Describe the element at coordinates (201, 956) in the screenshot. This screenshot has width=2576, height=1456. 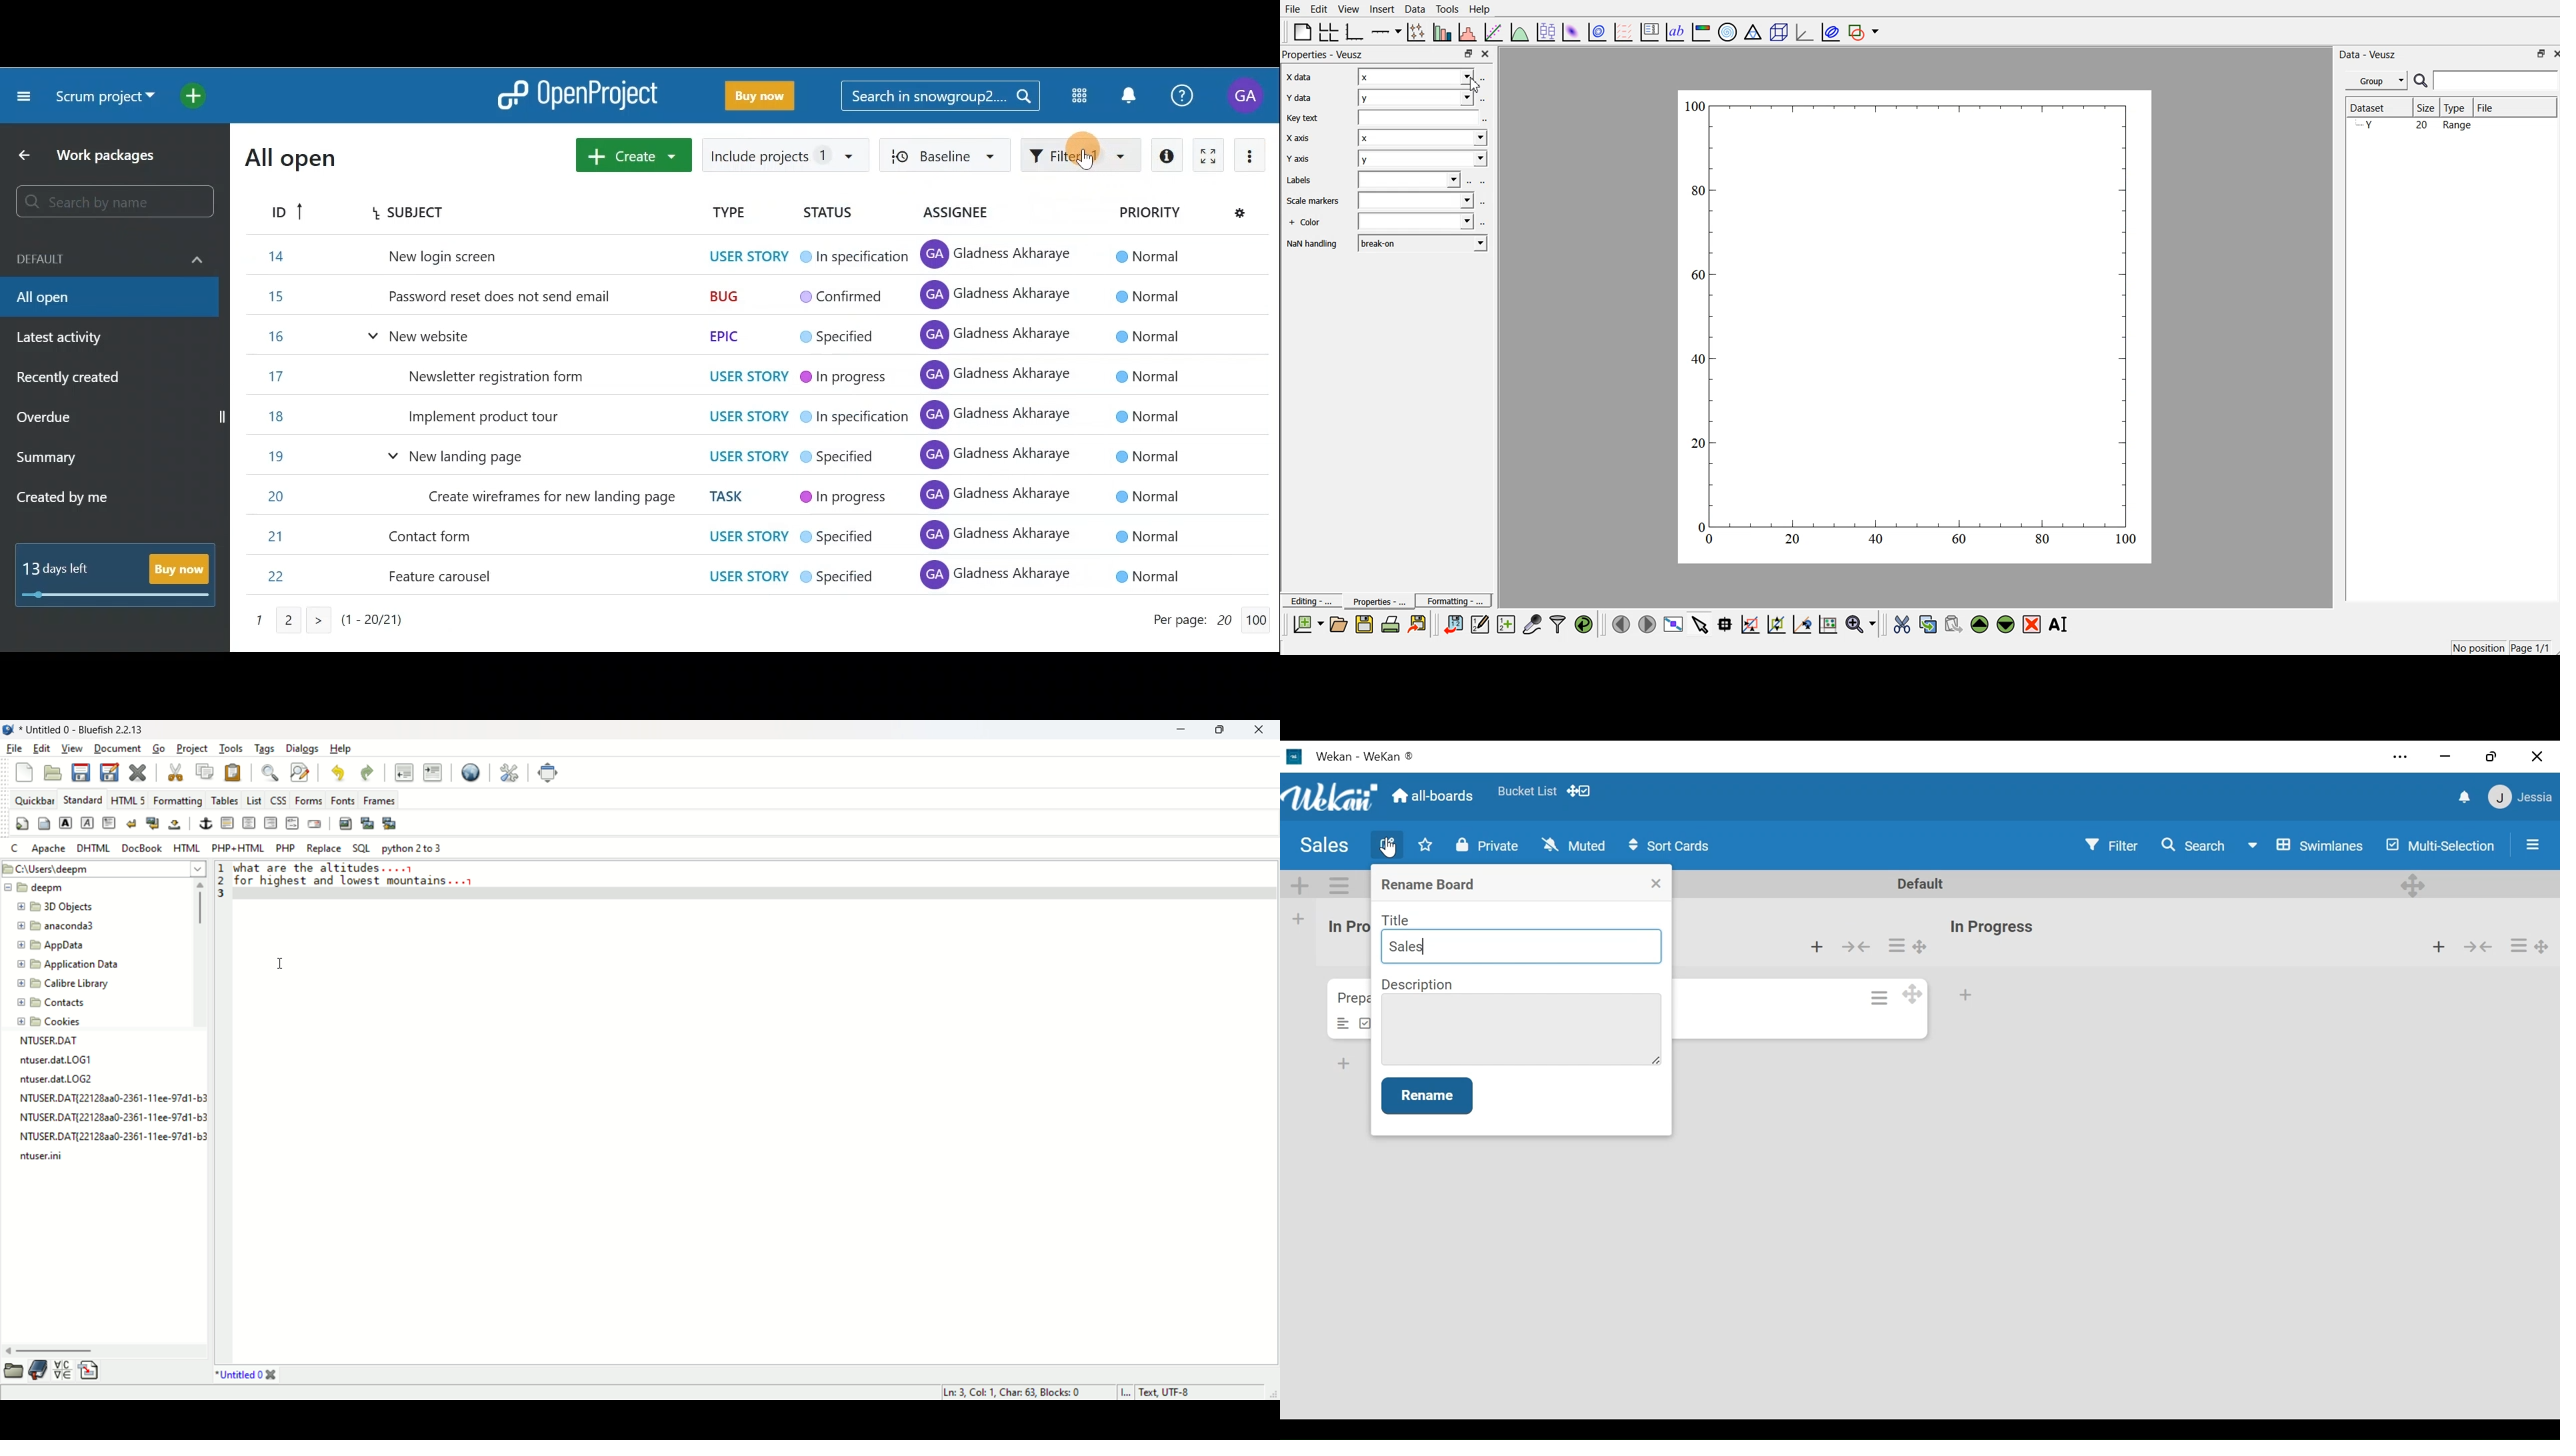
I see `vertical scroll bar` at that location.